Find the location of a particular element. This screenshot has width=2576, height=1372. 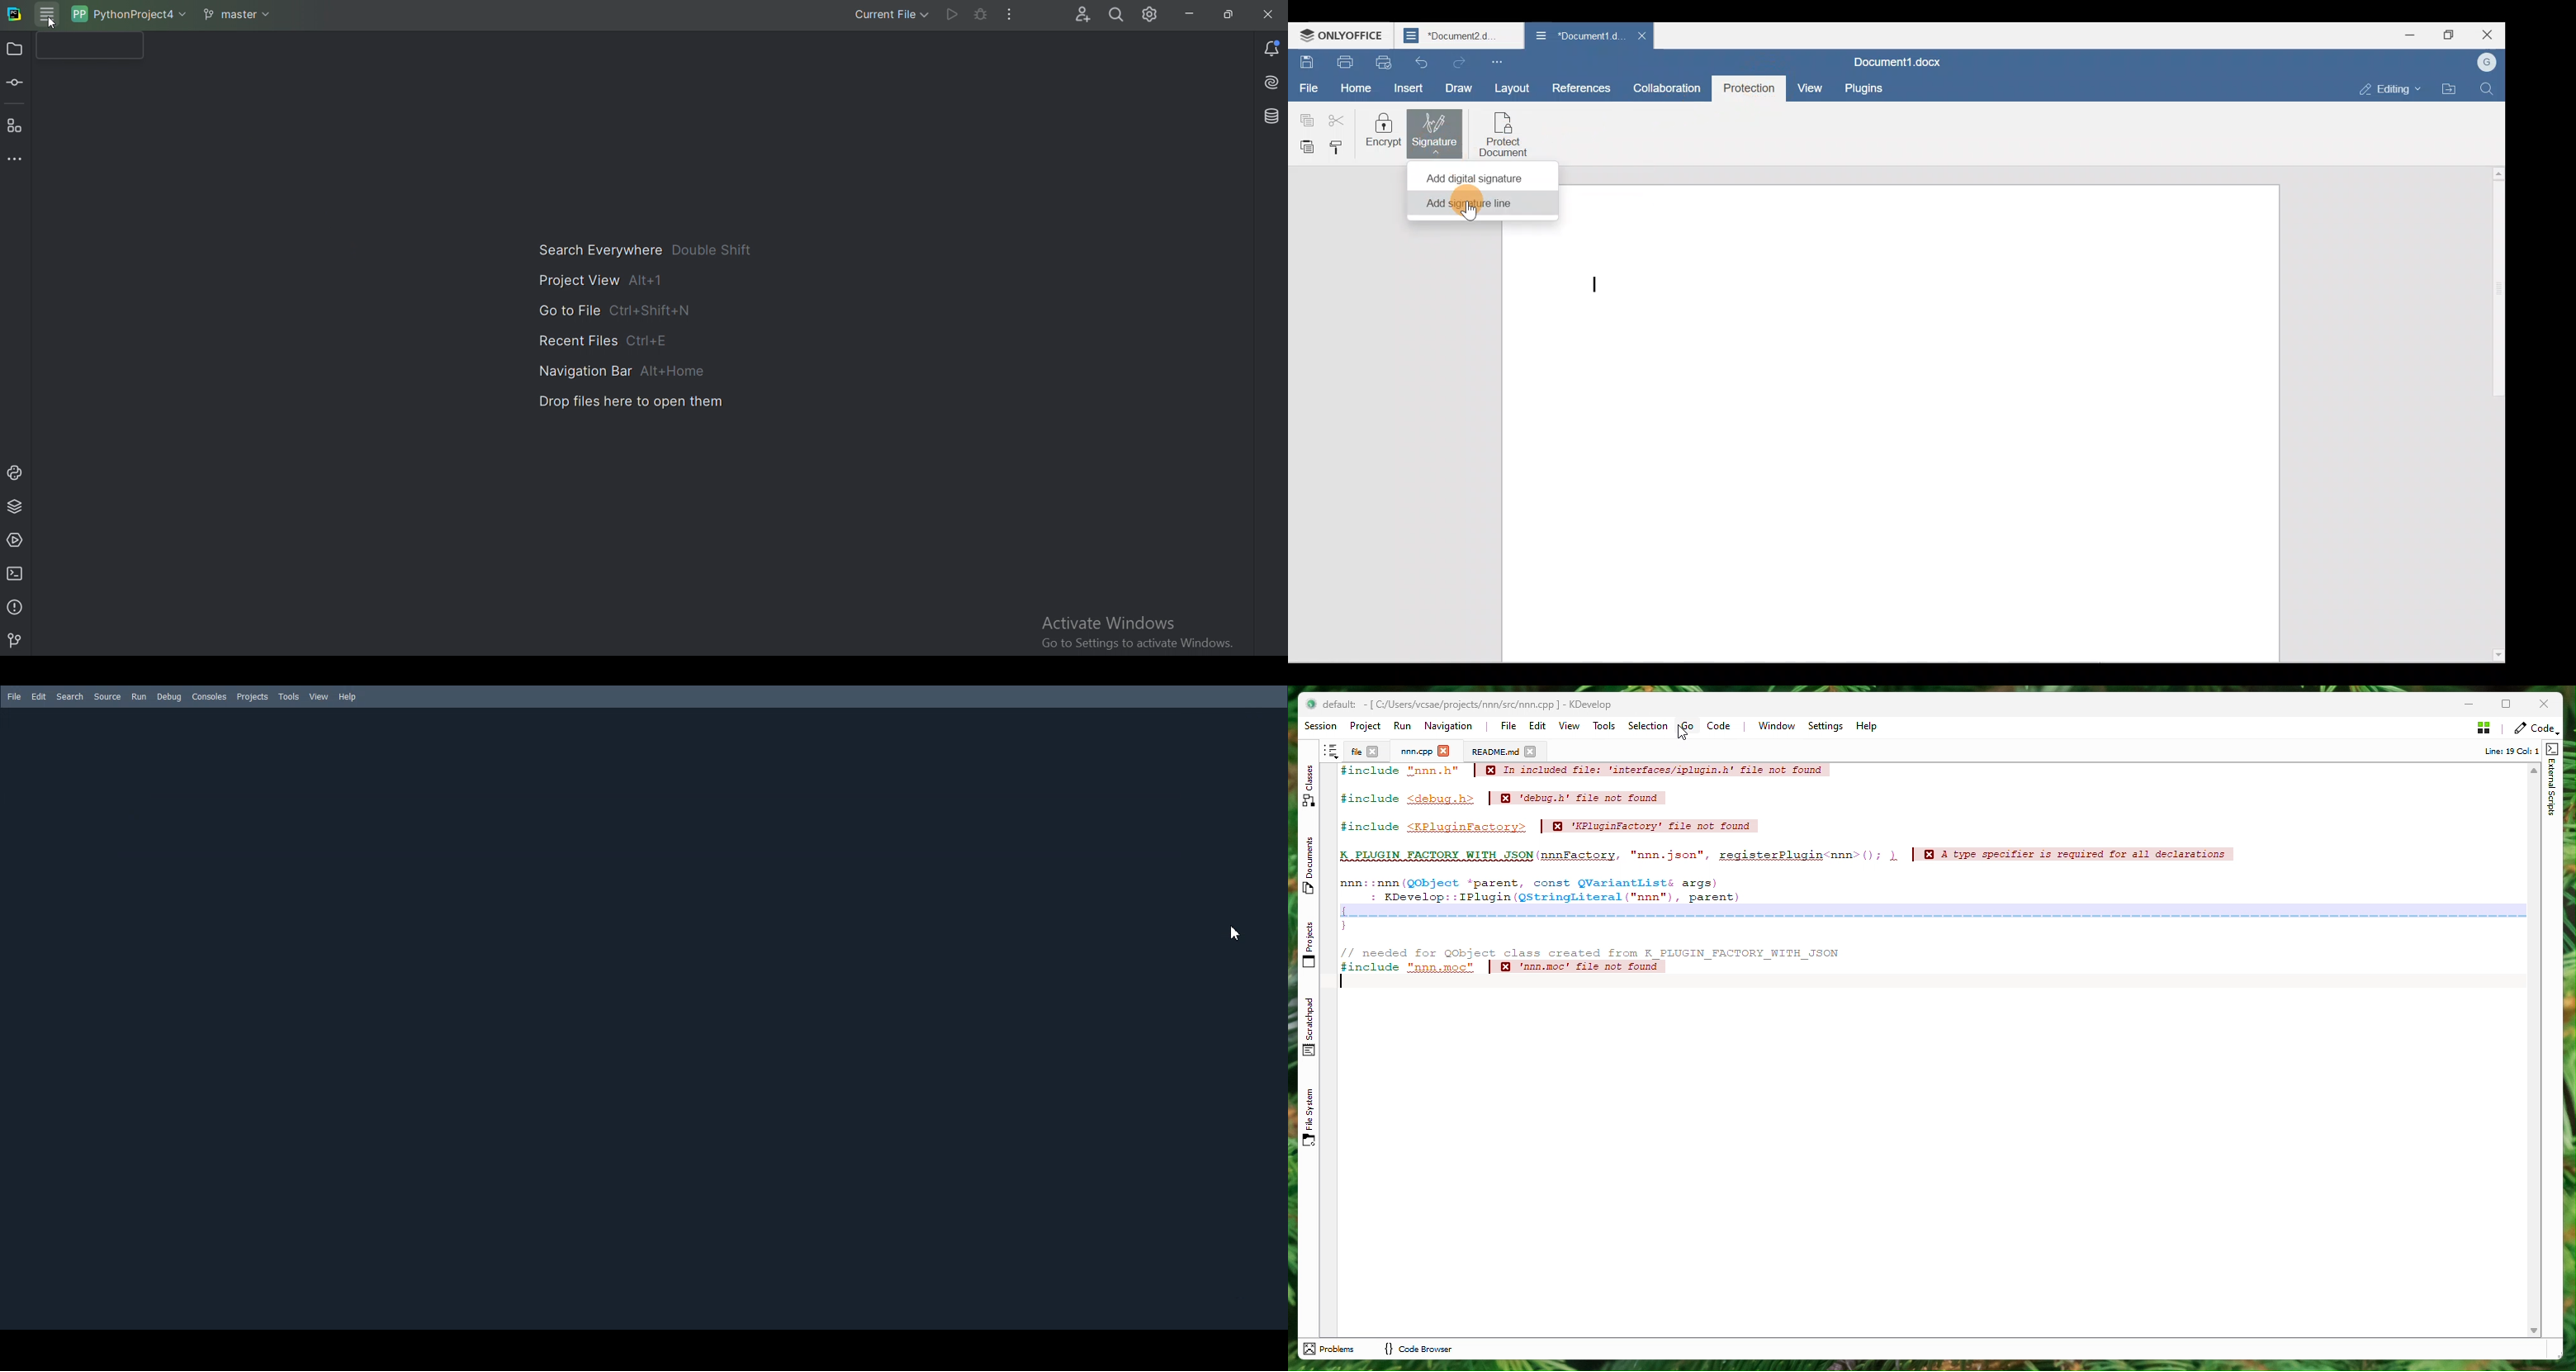

Document name is located at coordinates (1461, 36).